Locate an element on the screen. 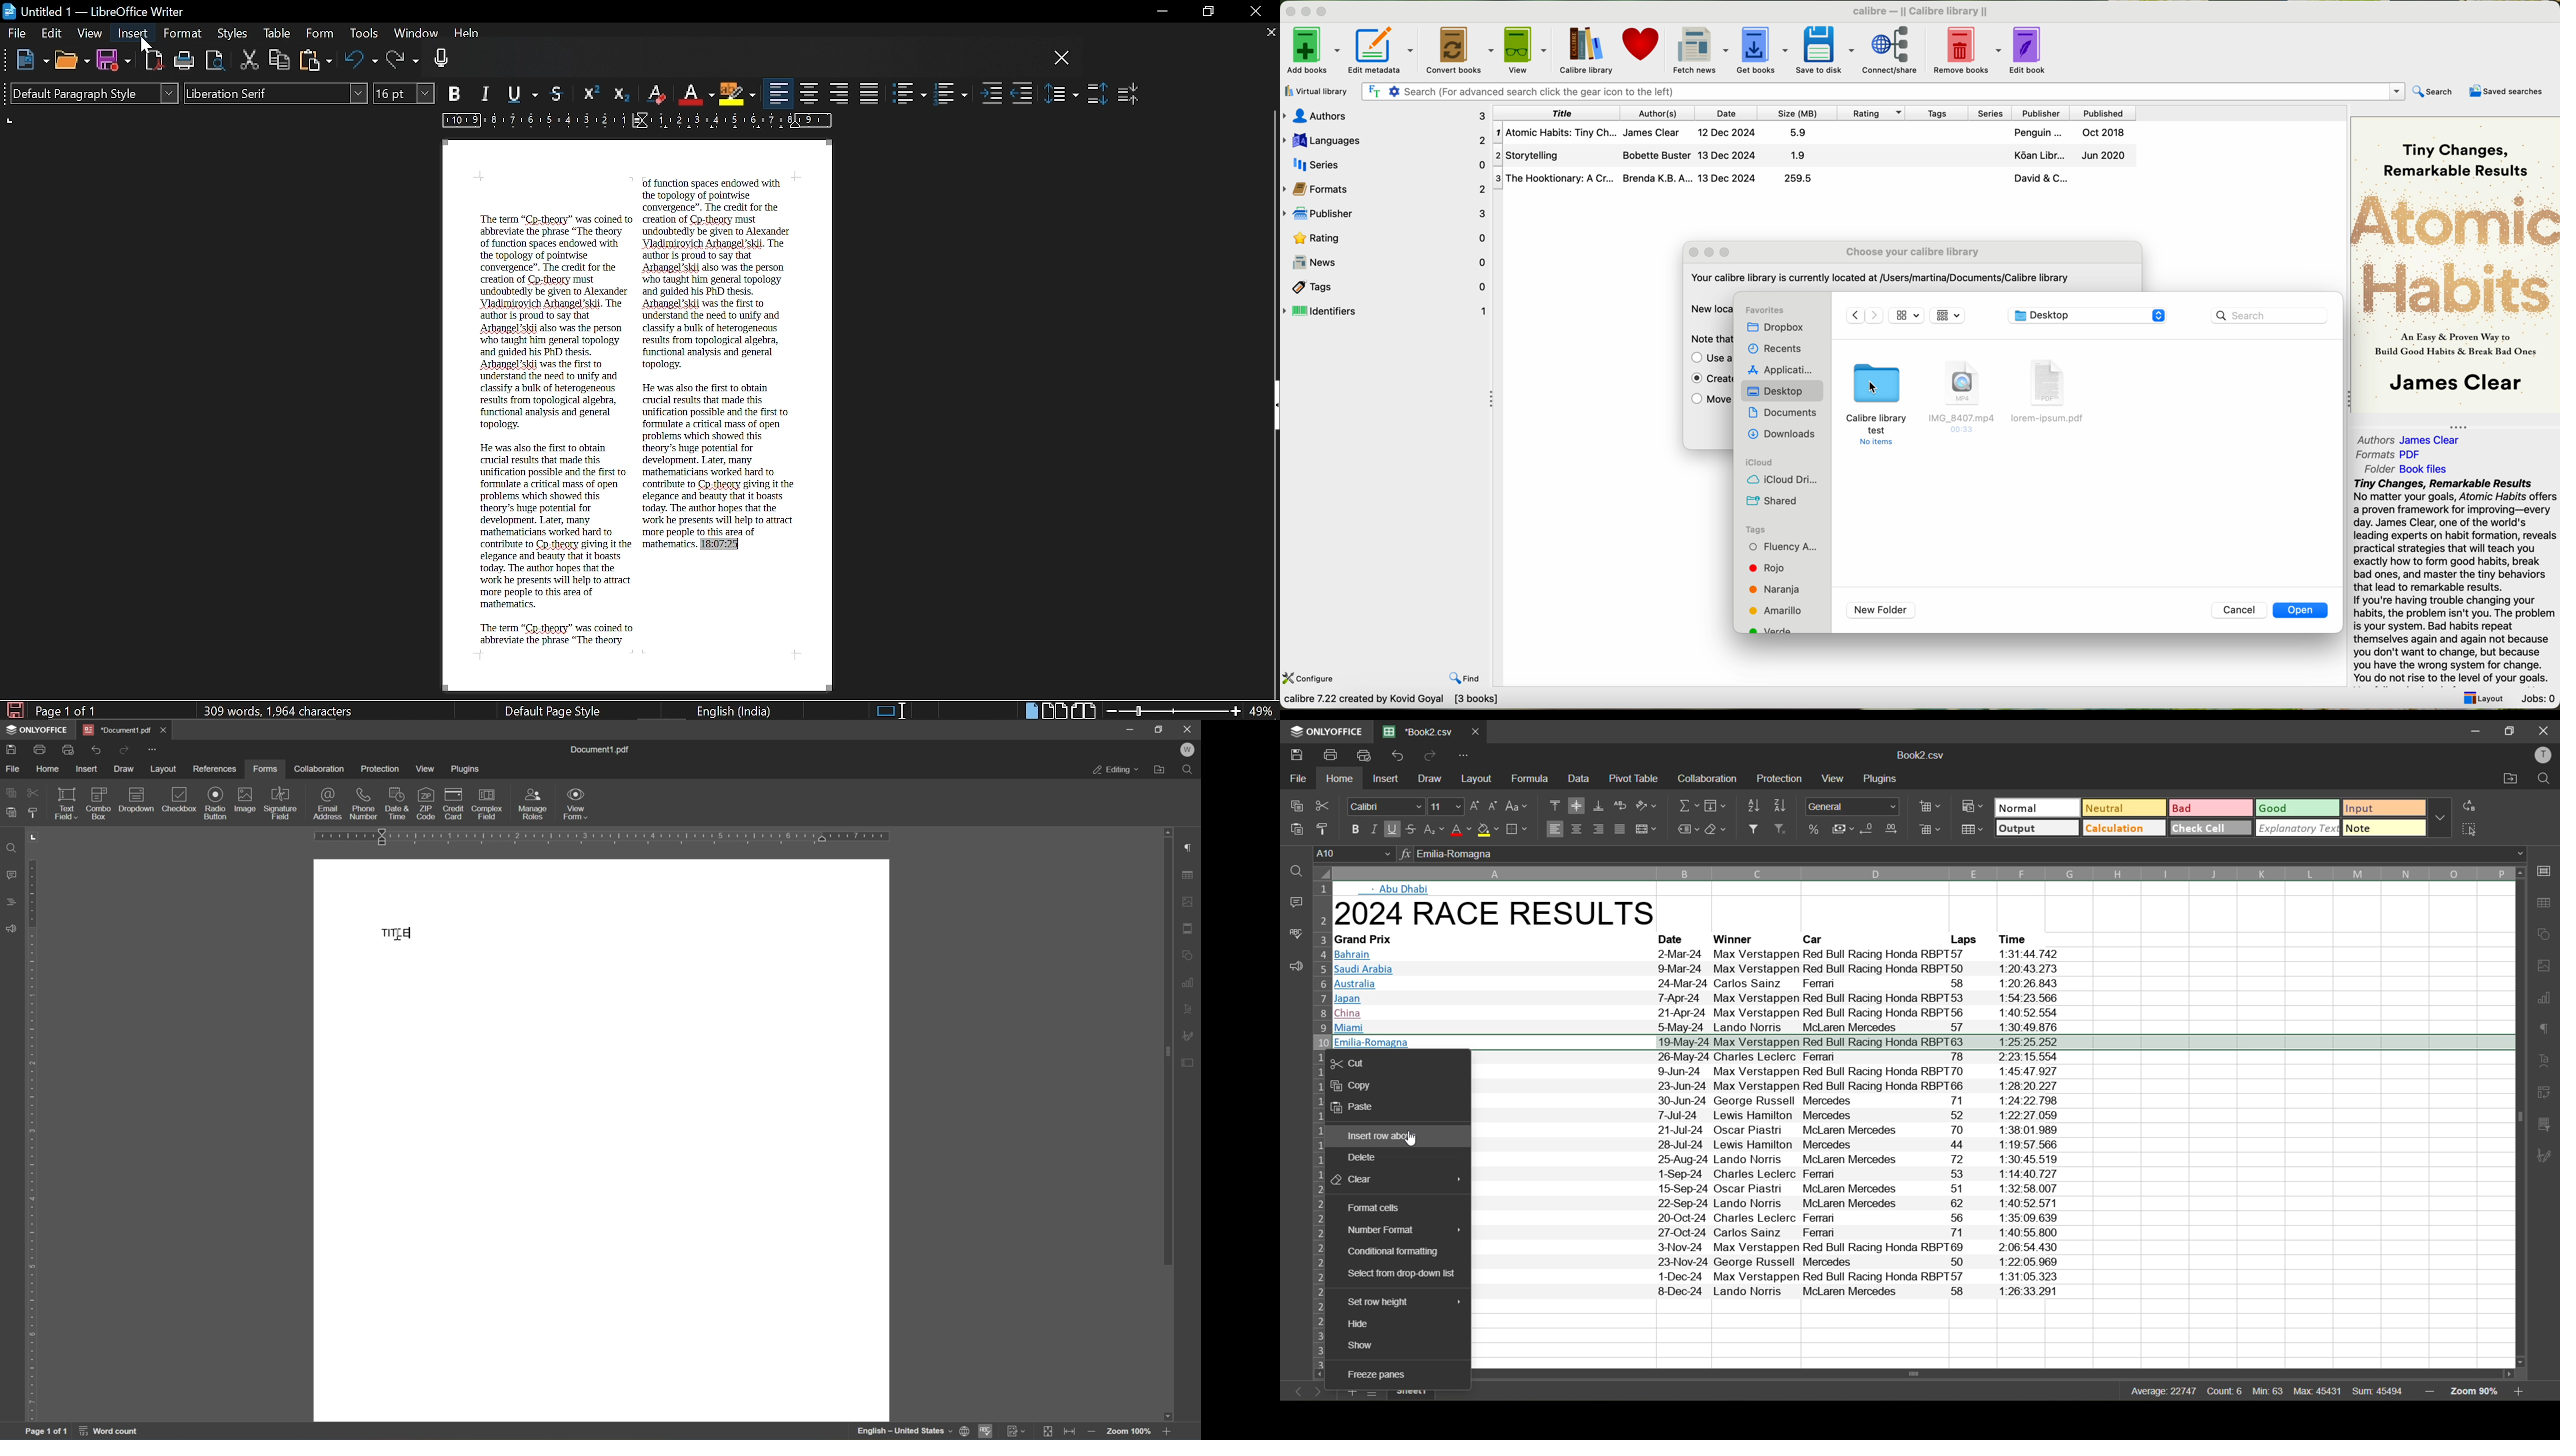  copy is located at coordinates (11, 792).